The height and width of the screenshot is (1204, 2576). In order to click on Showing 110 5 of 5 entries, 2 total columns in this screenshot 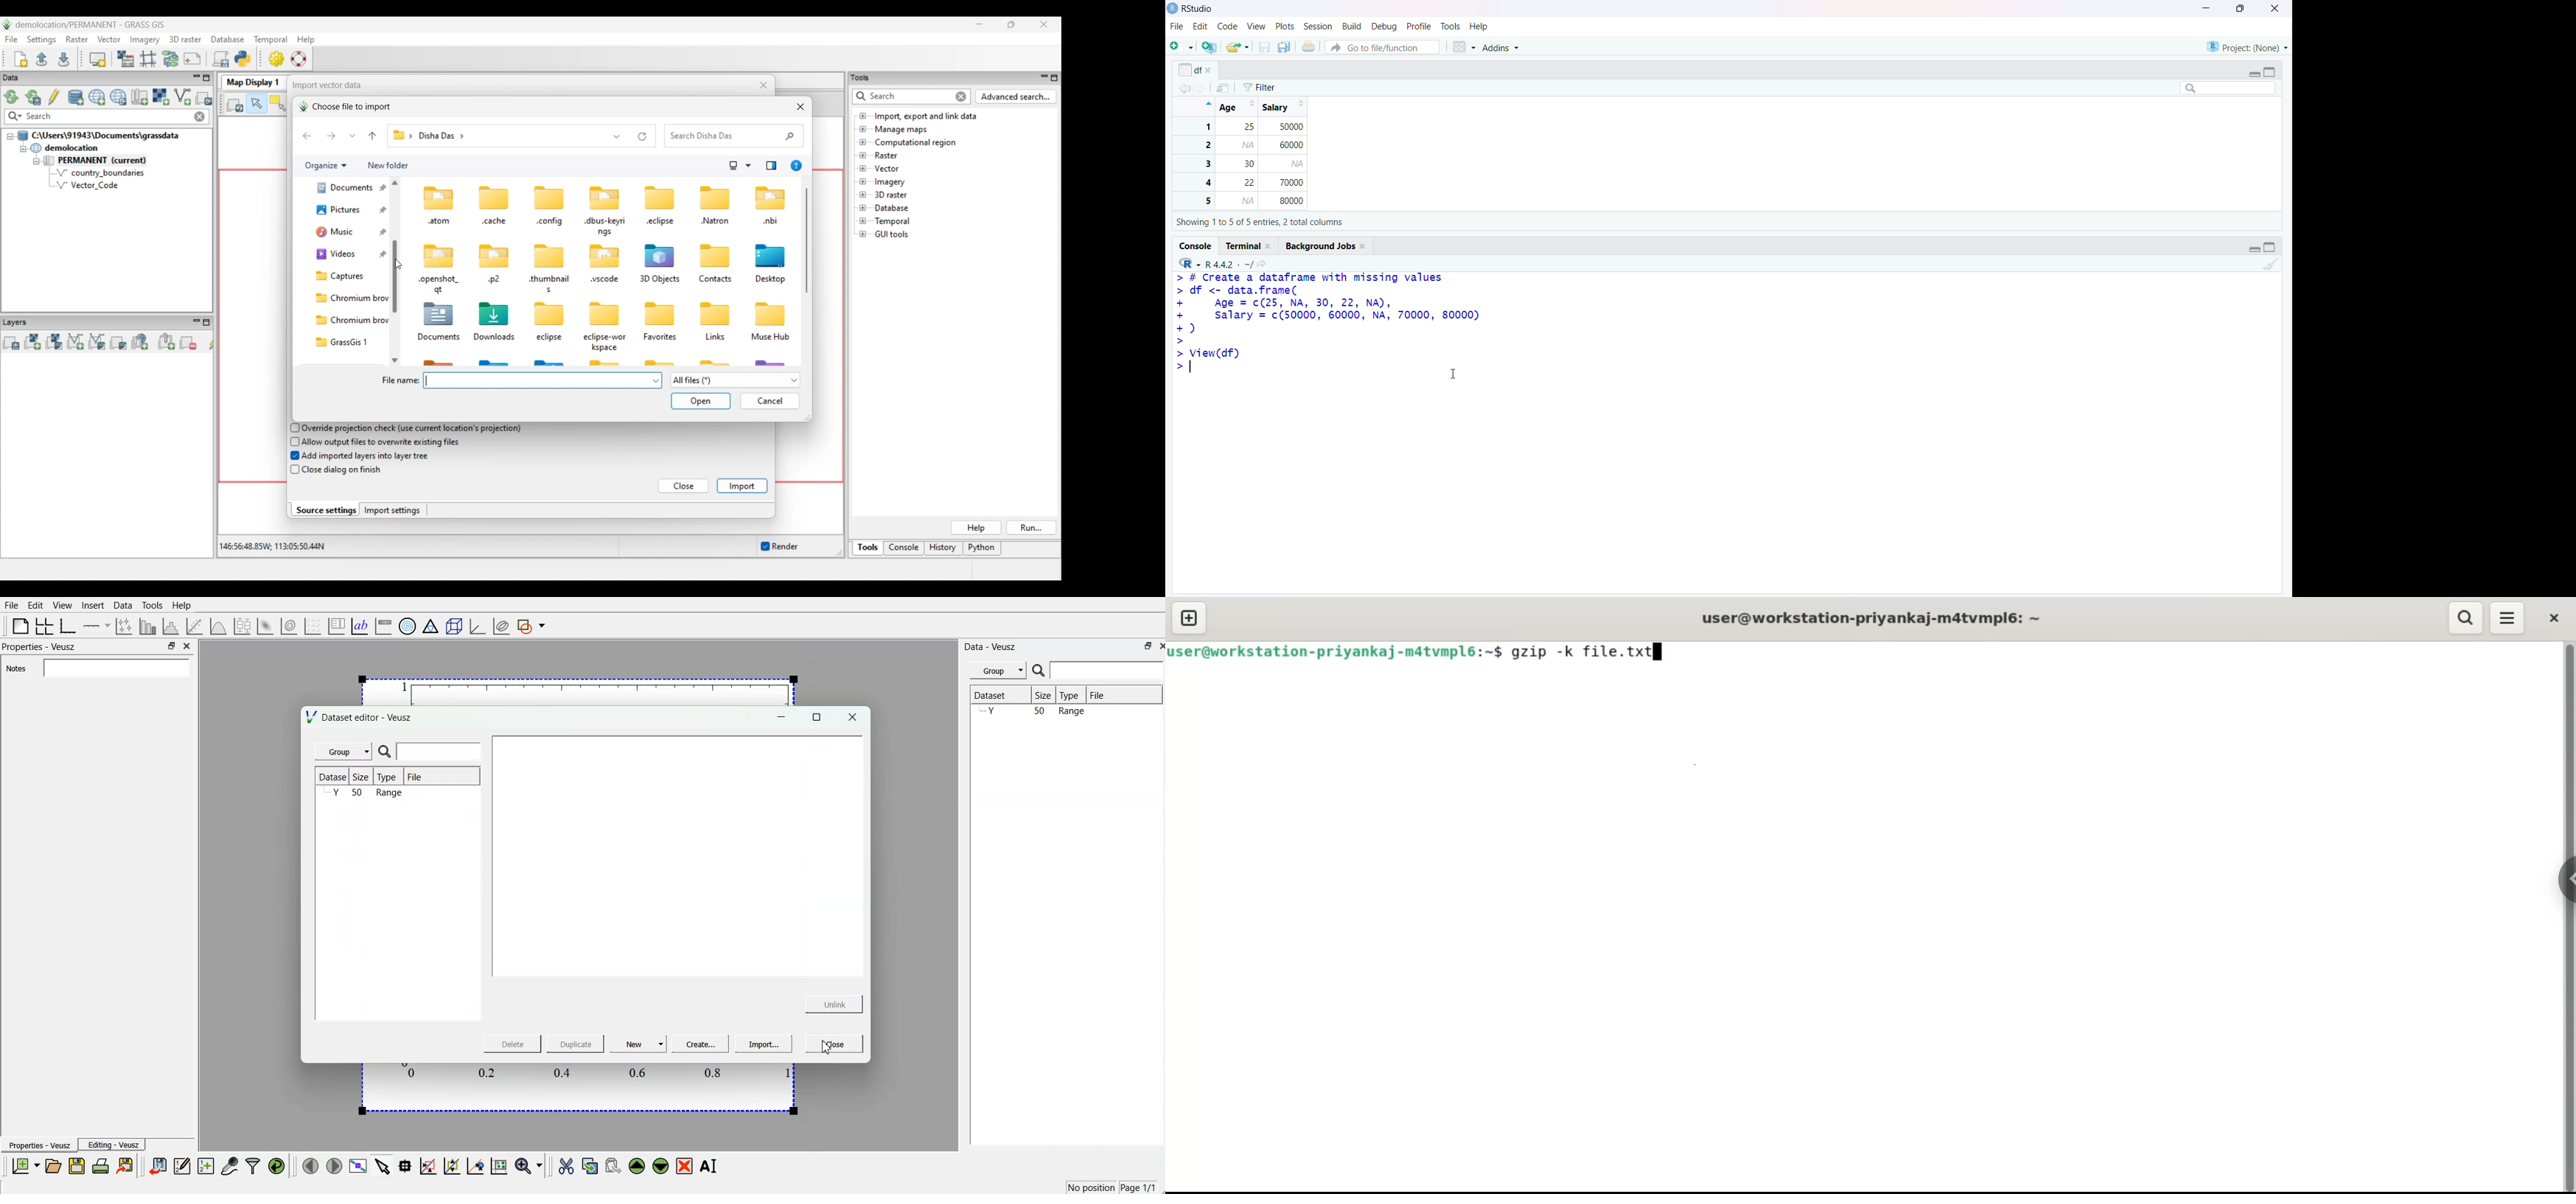, I will do `click(1258, 224)`.